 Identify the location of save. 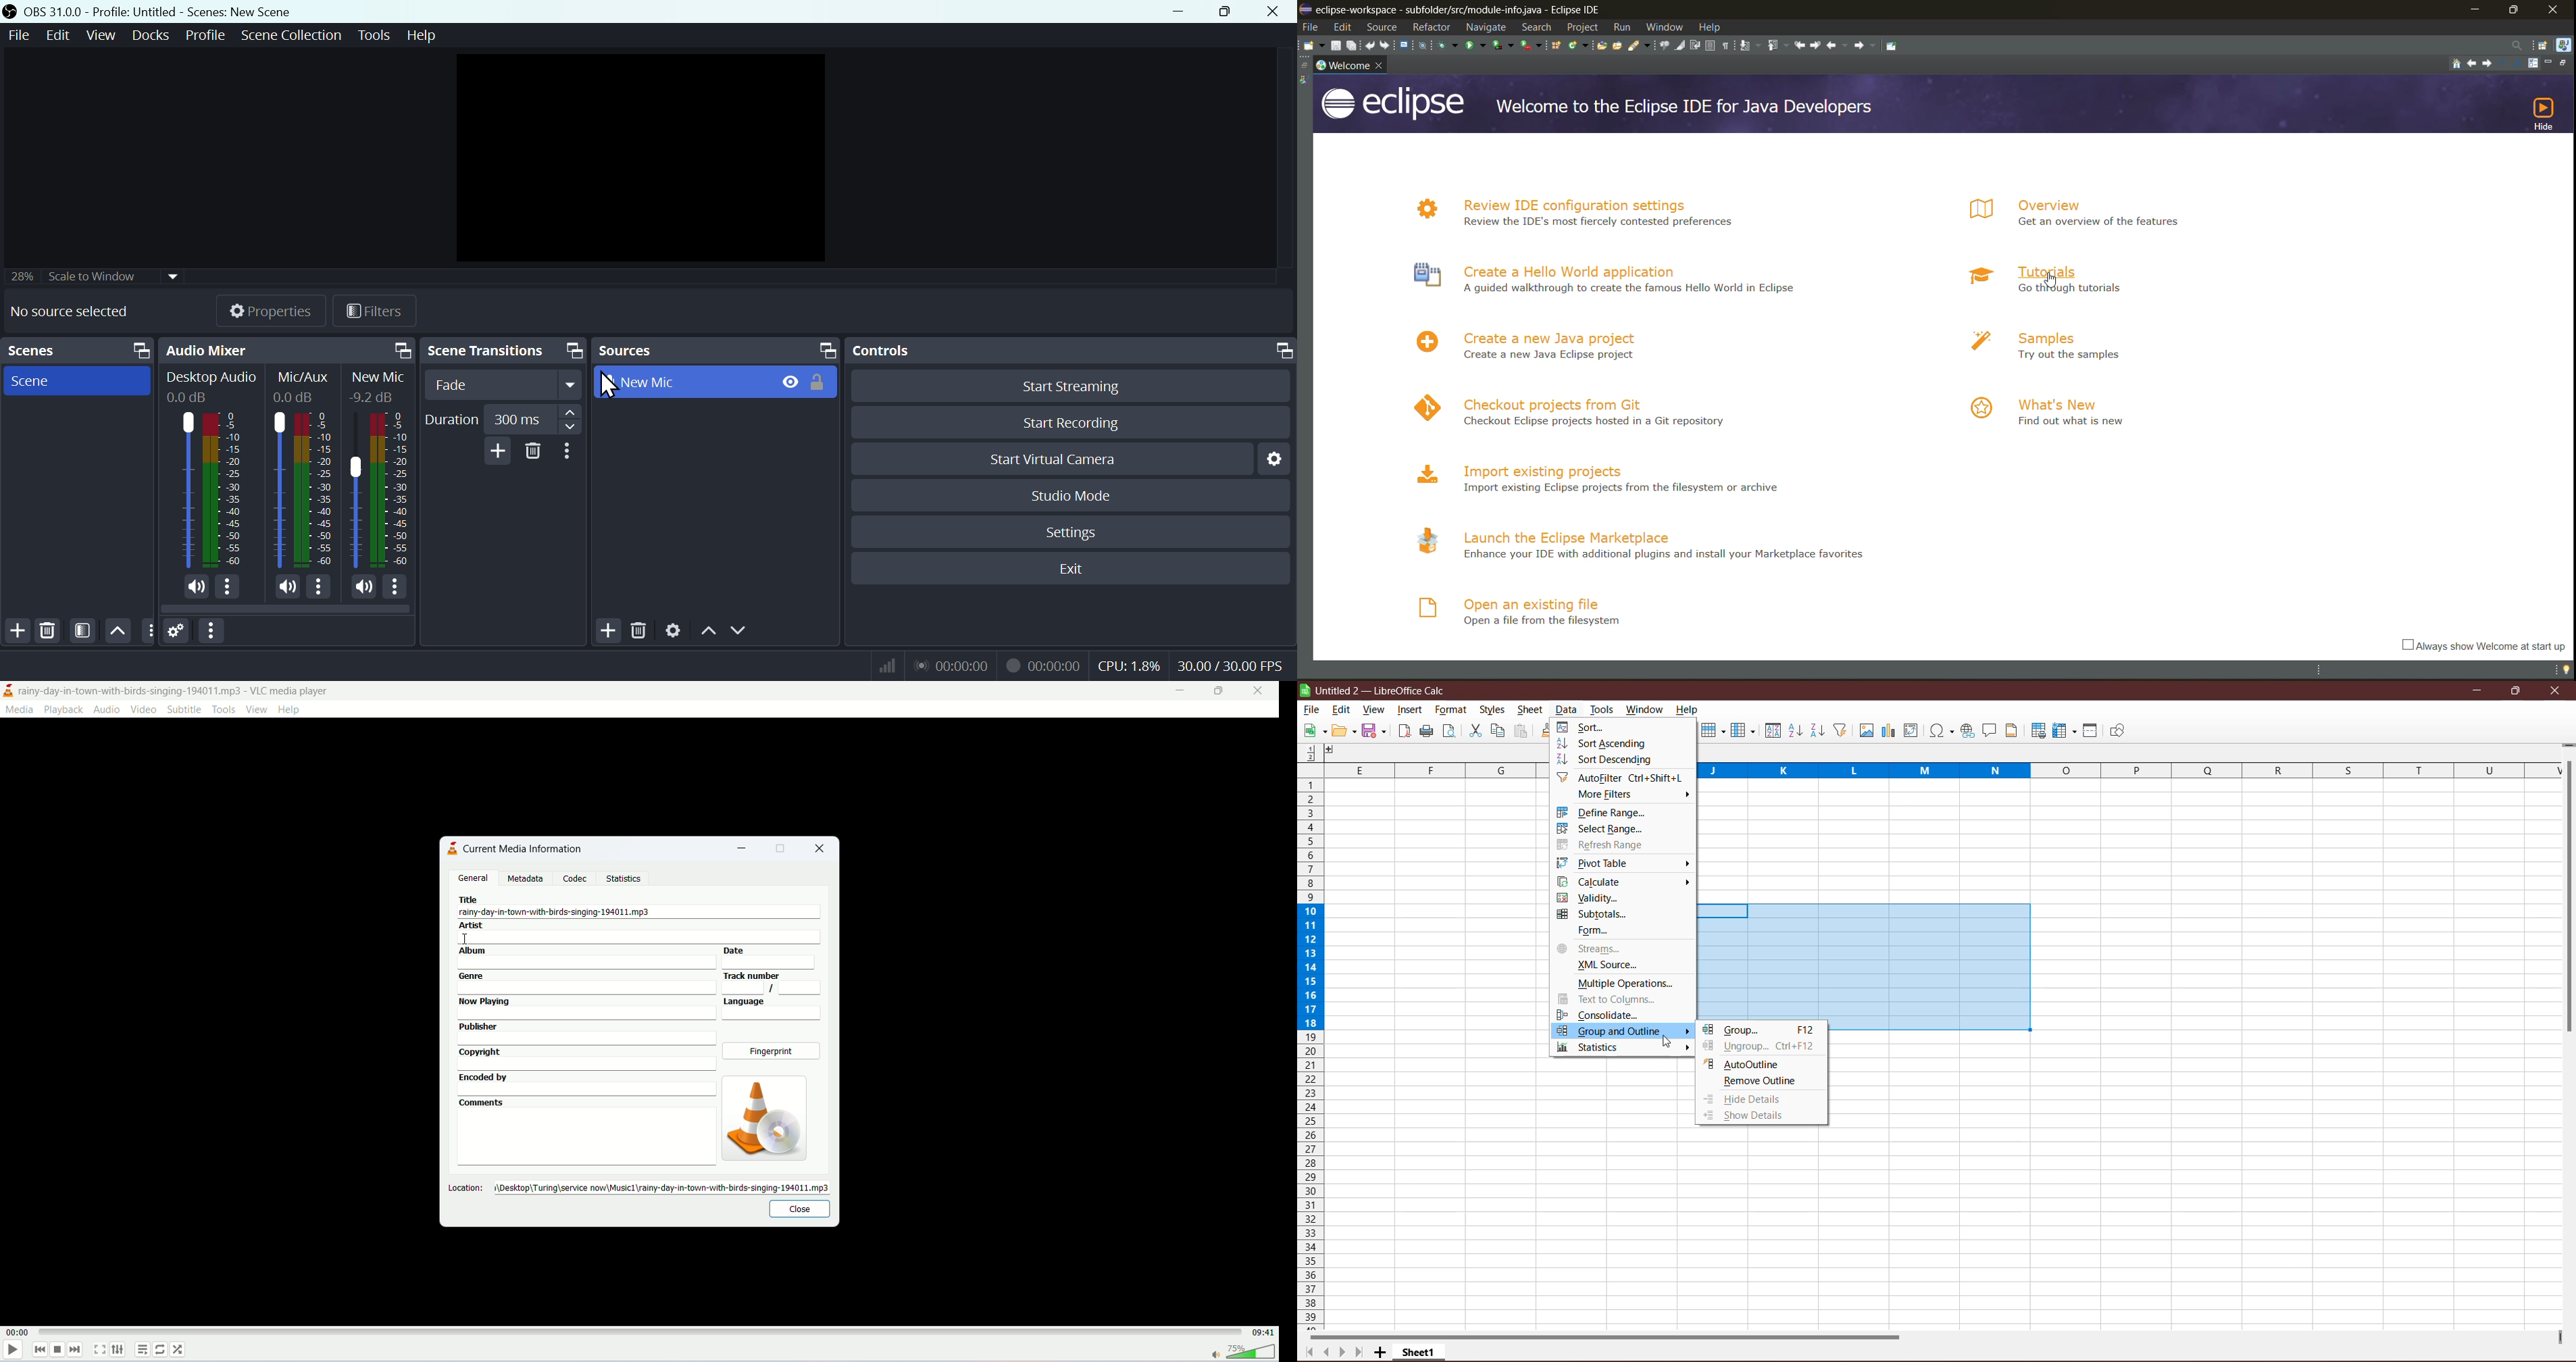
(1337, 45).